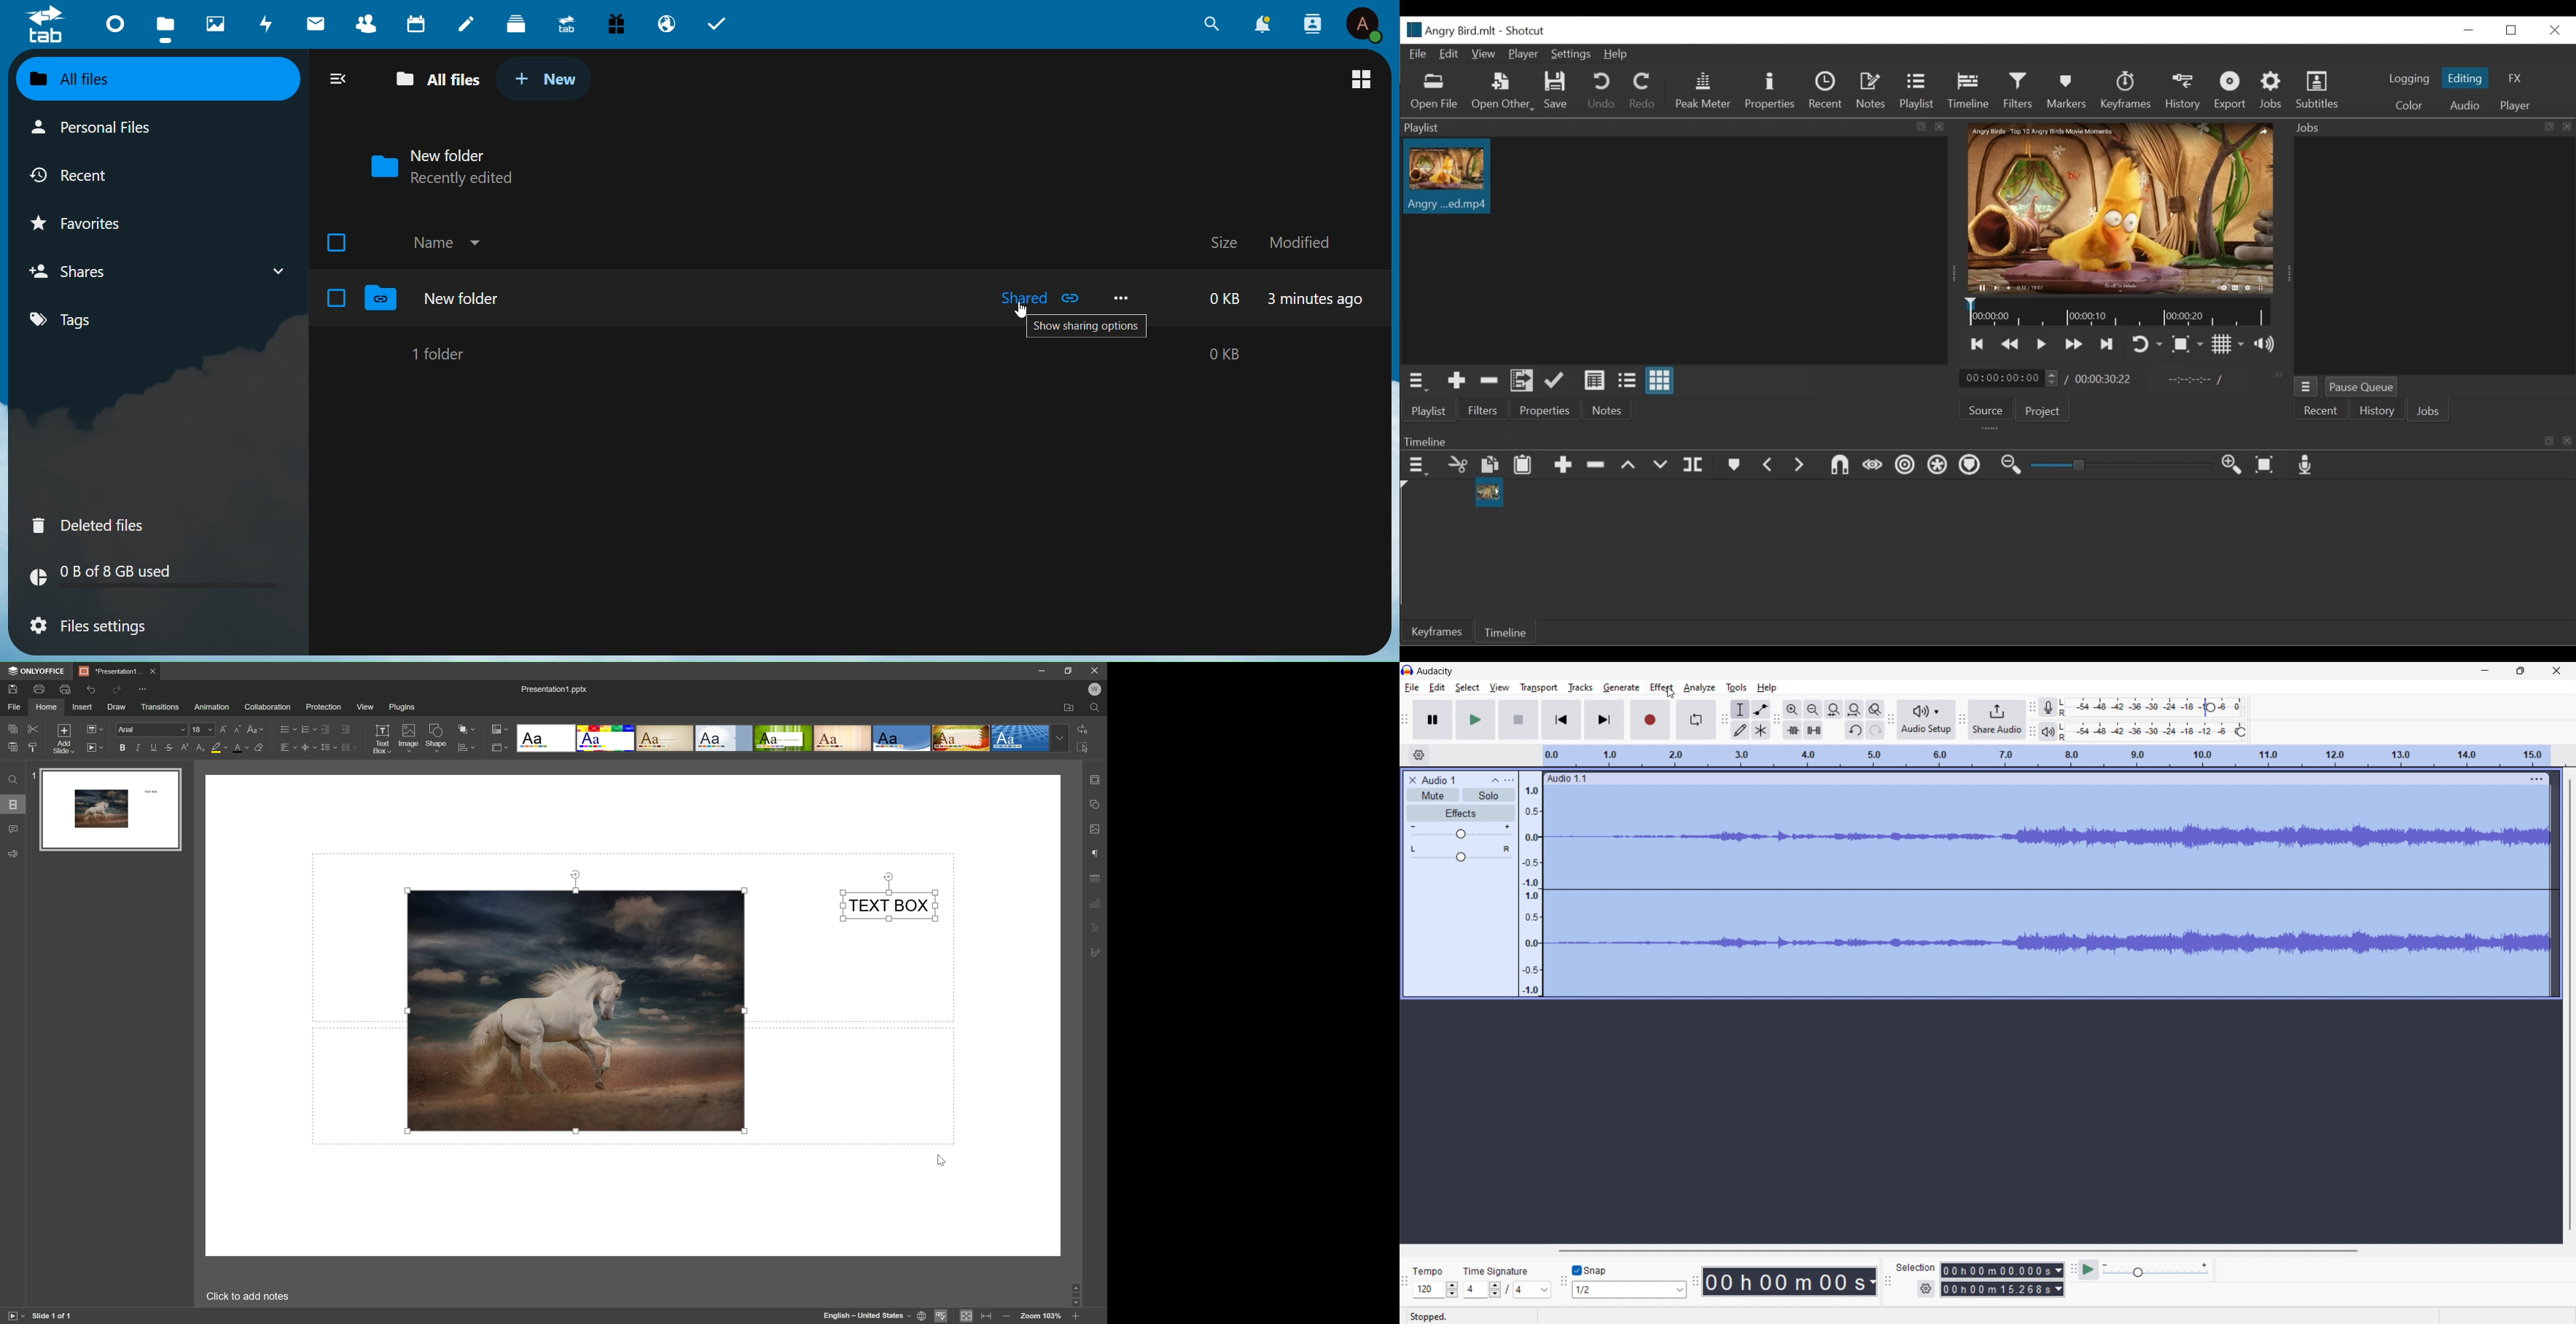 The width and height of the screenshot is (2576, 1344). Describe the element at coordinates (1997, 720) in the screenshot. I see `share audio` at that location.